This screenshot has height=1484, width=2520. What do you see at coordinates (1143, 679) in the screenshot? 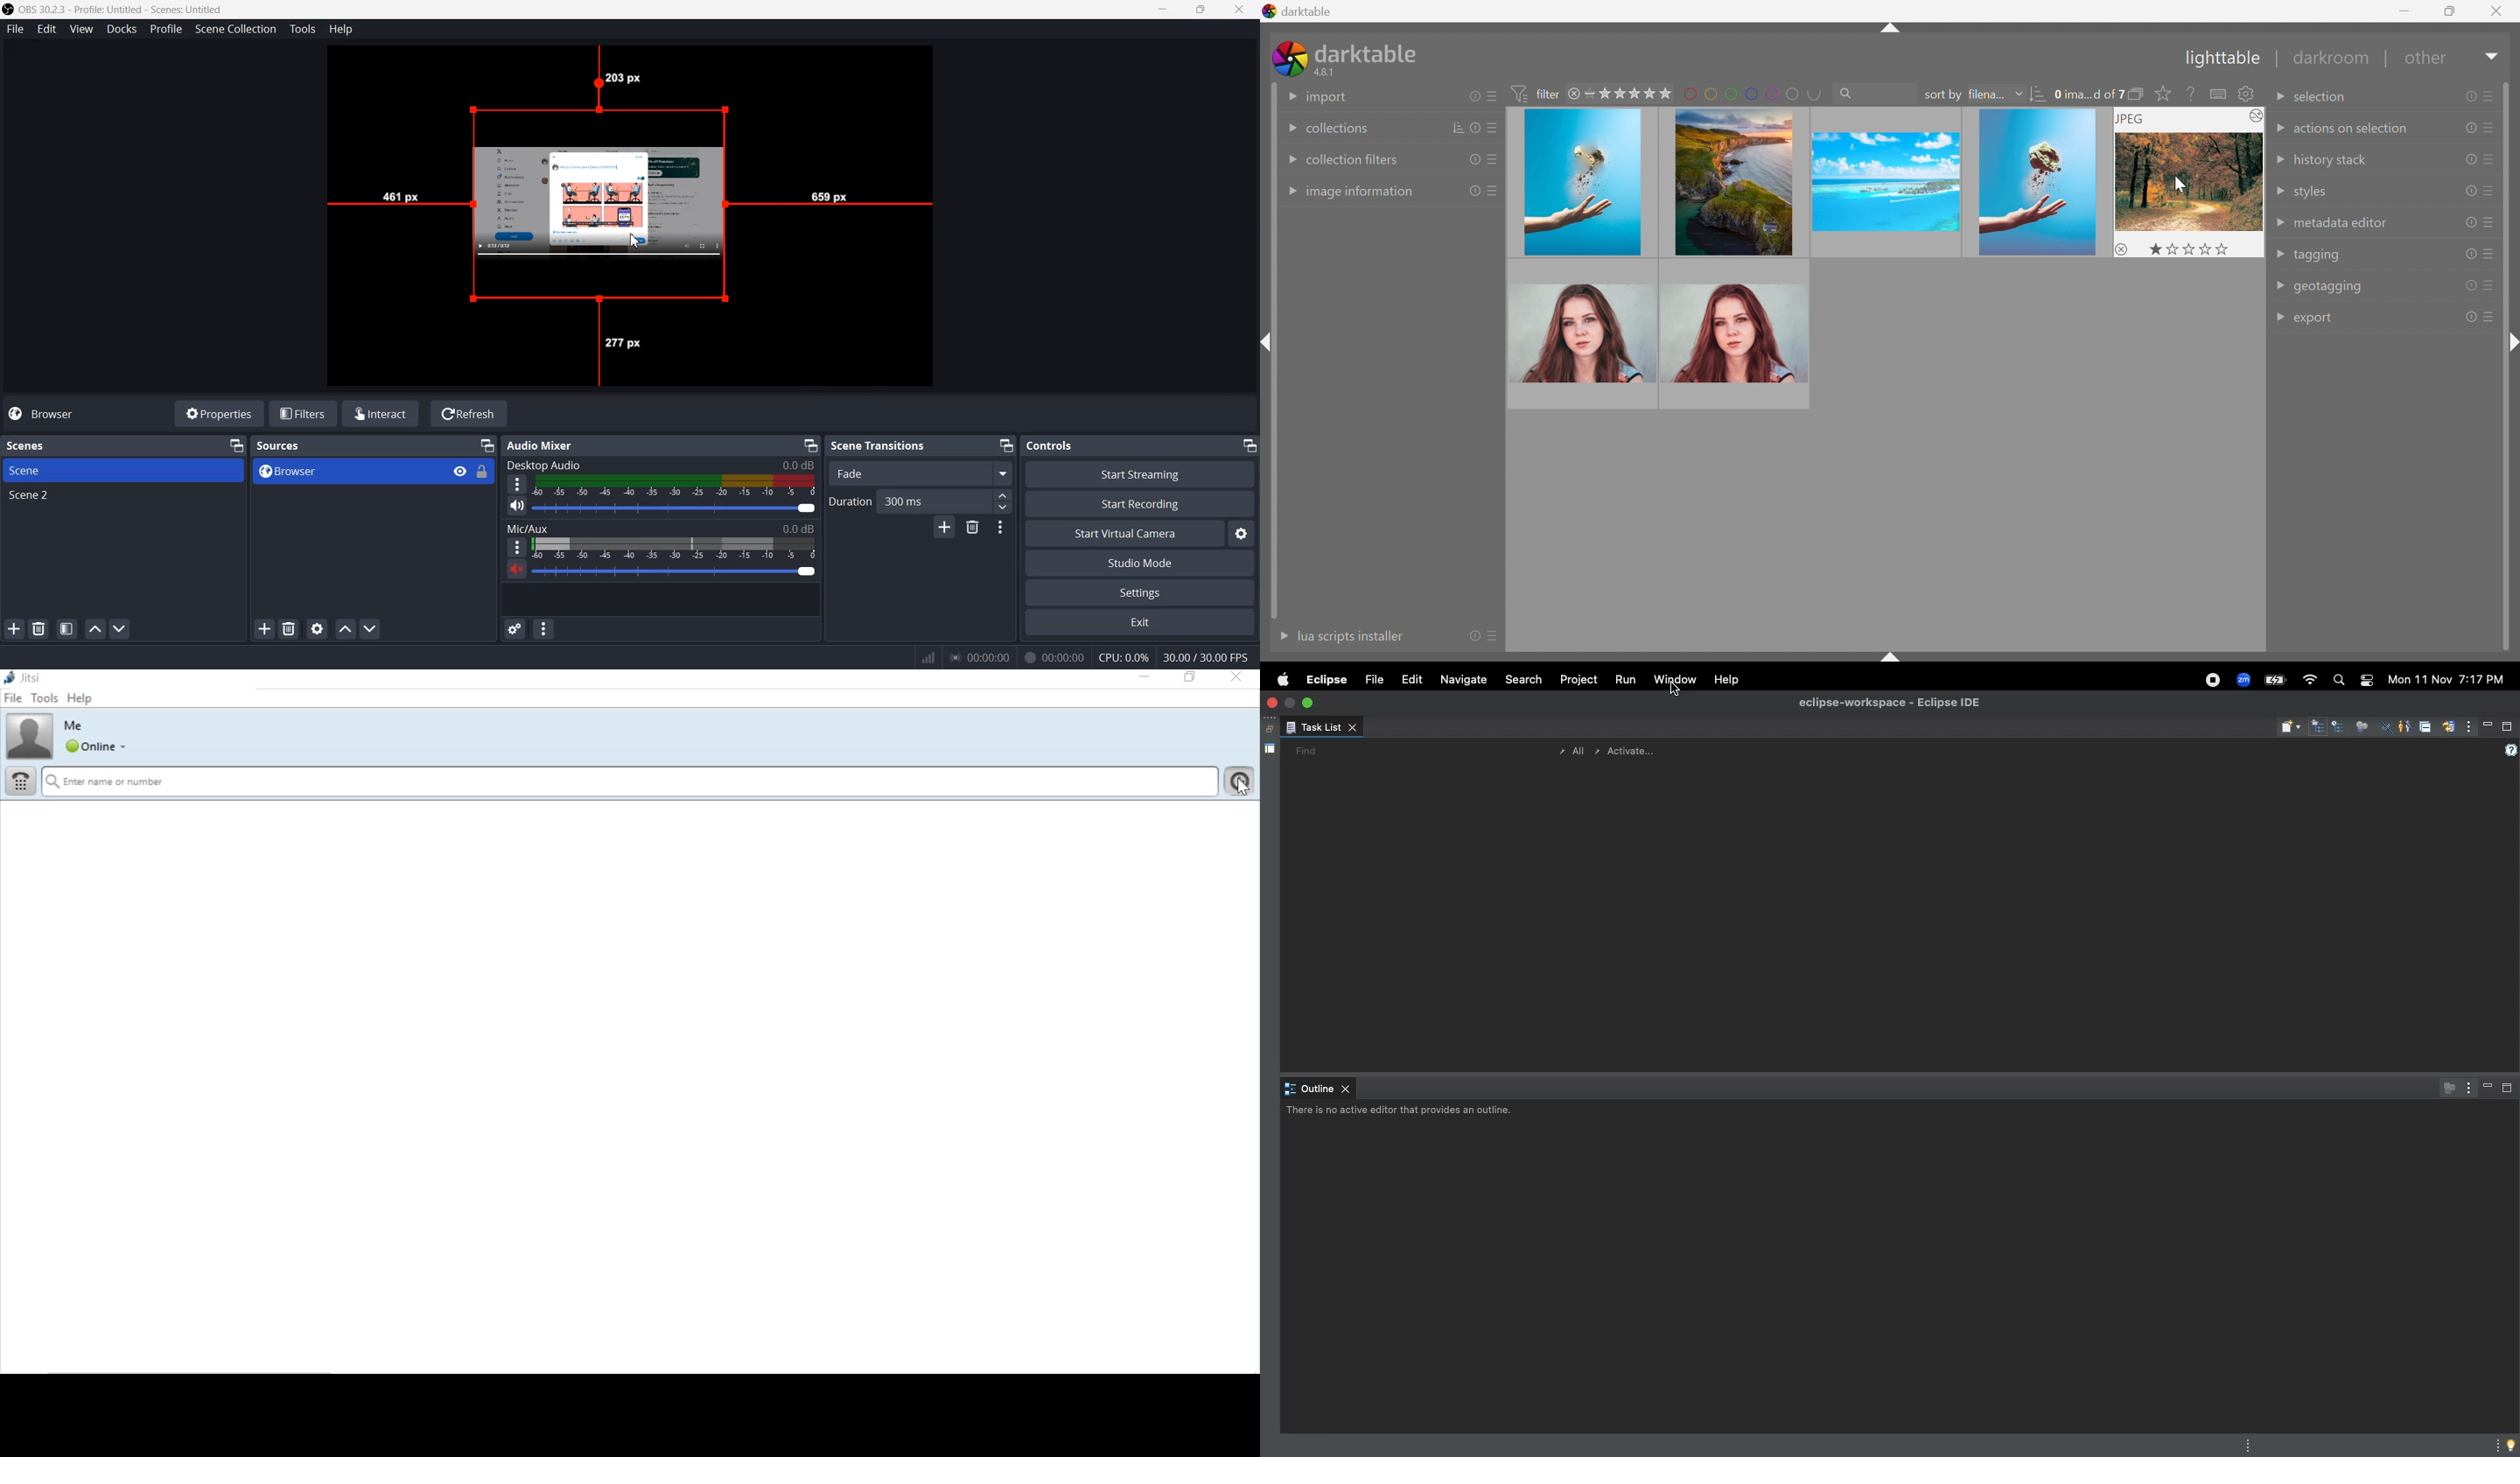
I see `minimize` at bounding box center [1143, 679].